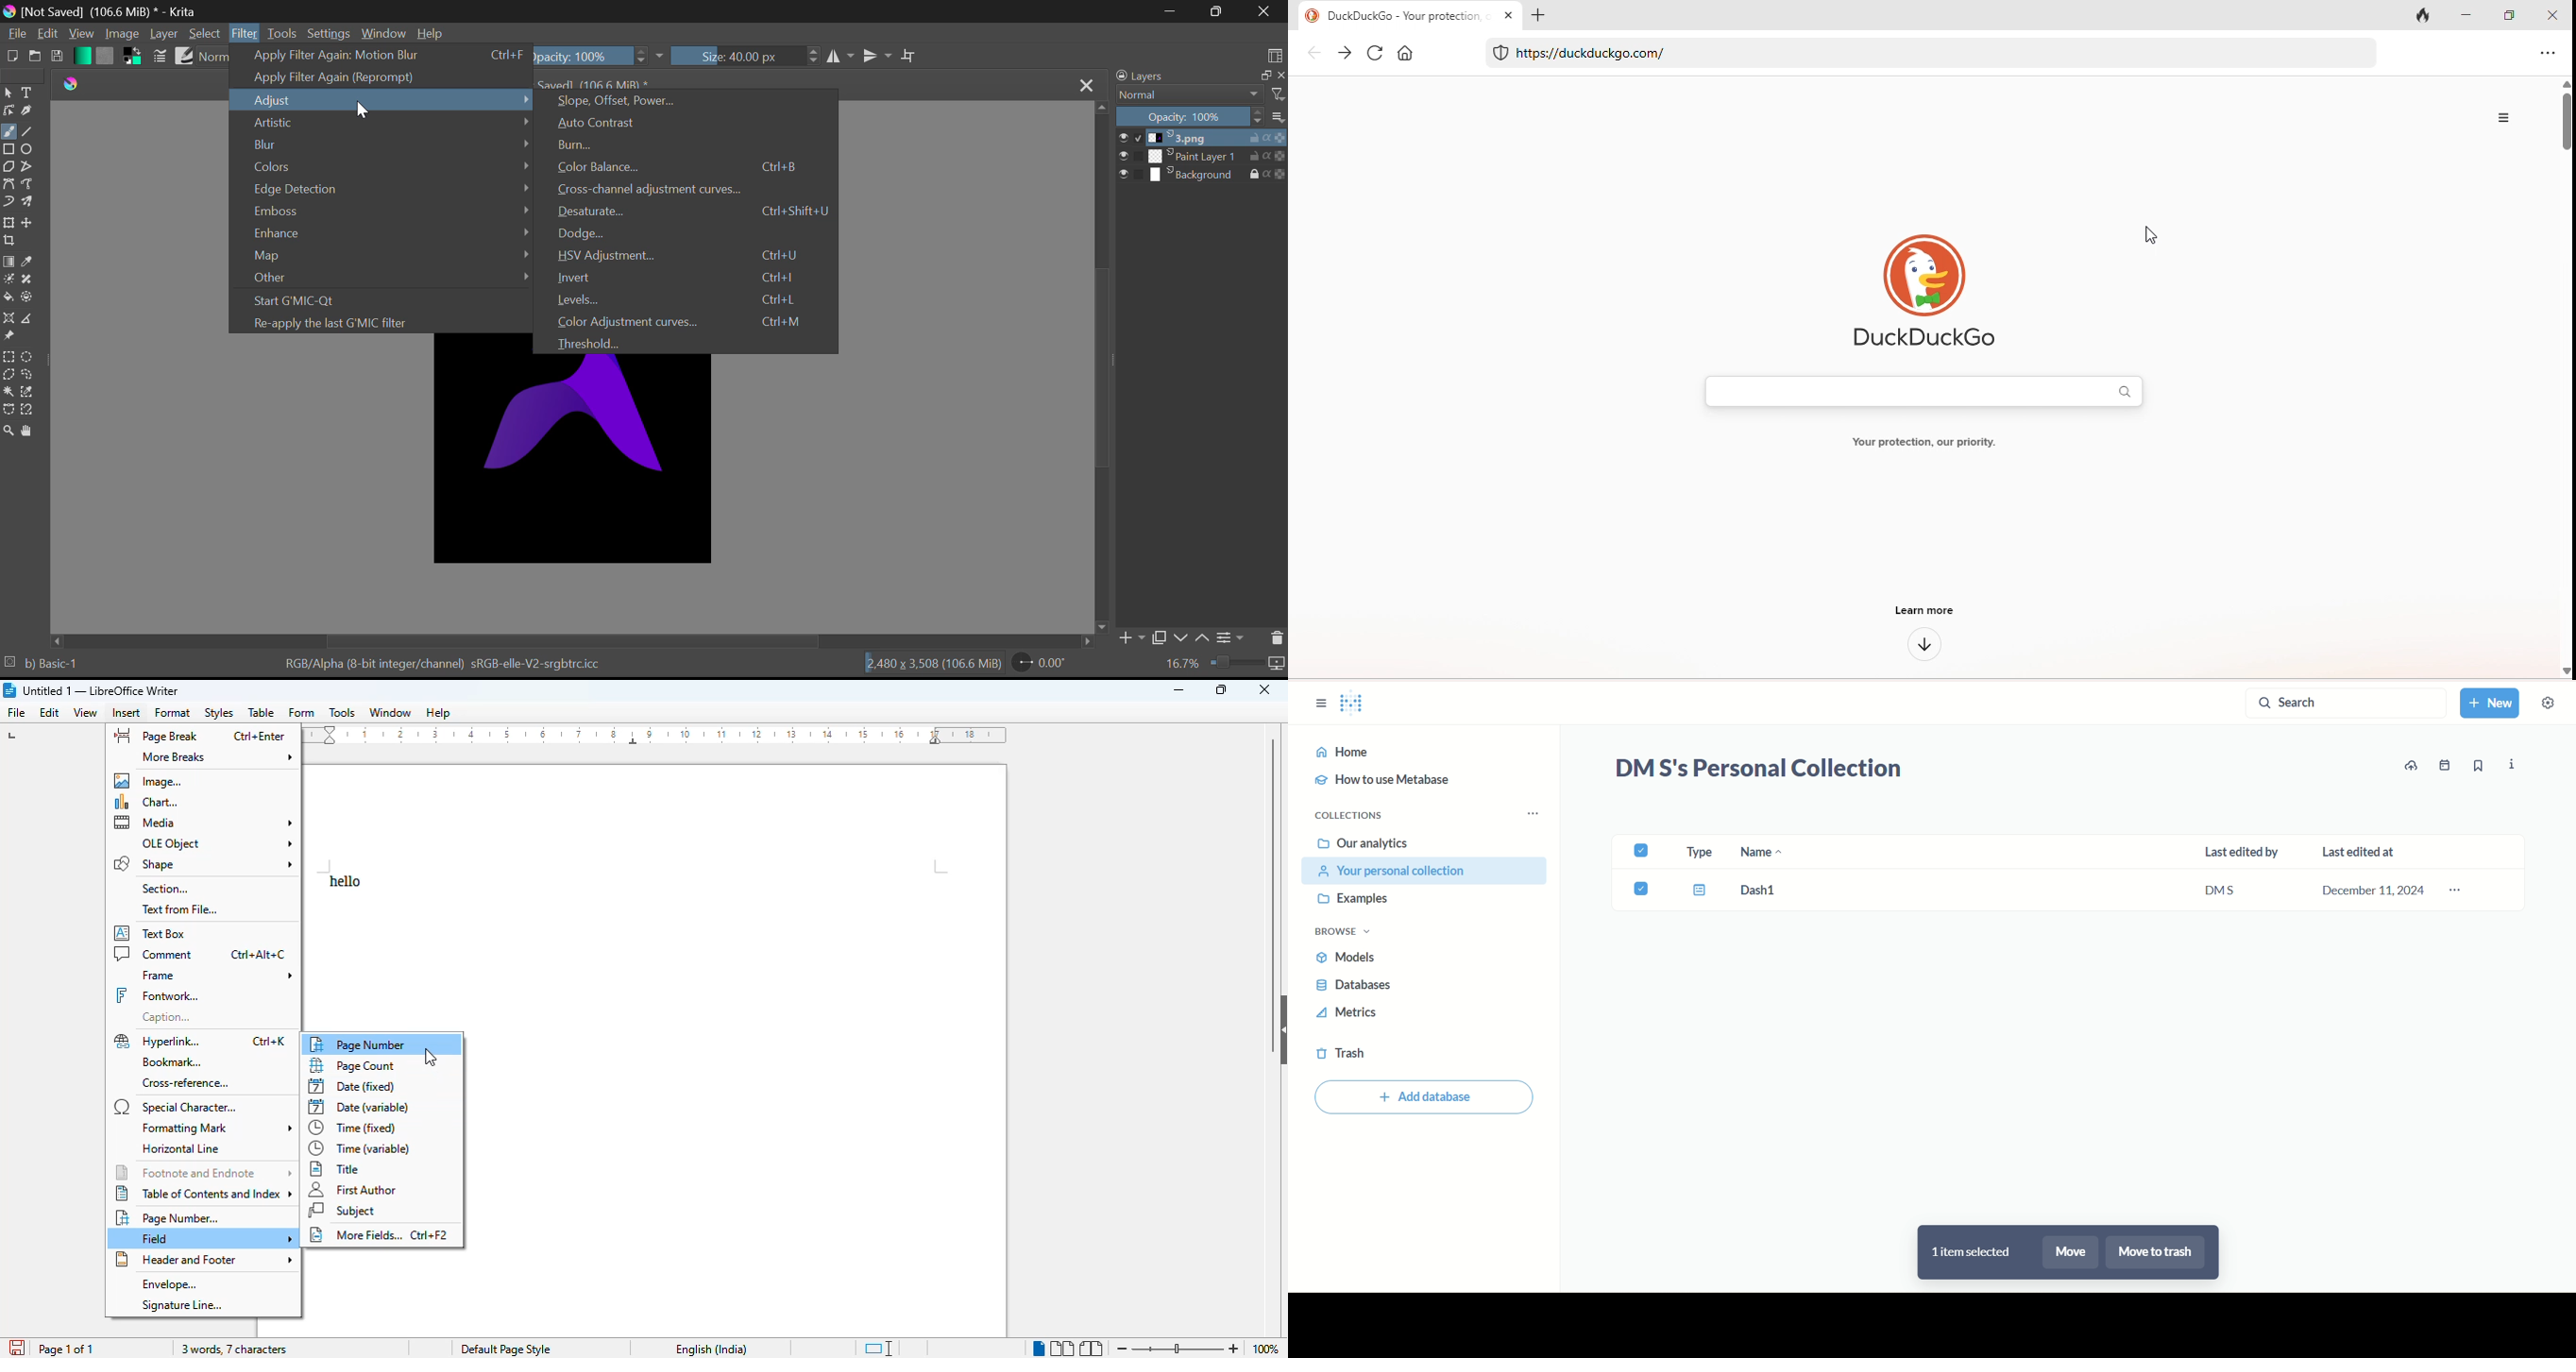  What do you see at coordinates (394, 230) in the screenshot?
I see `Enhance` at bounding box center [394, 230].